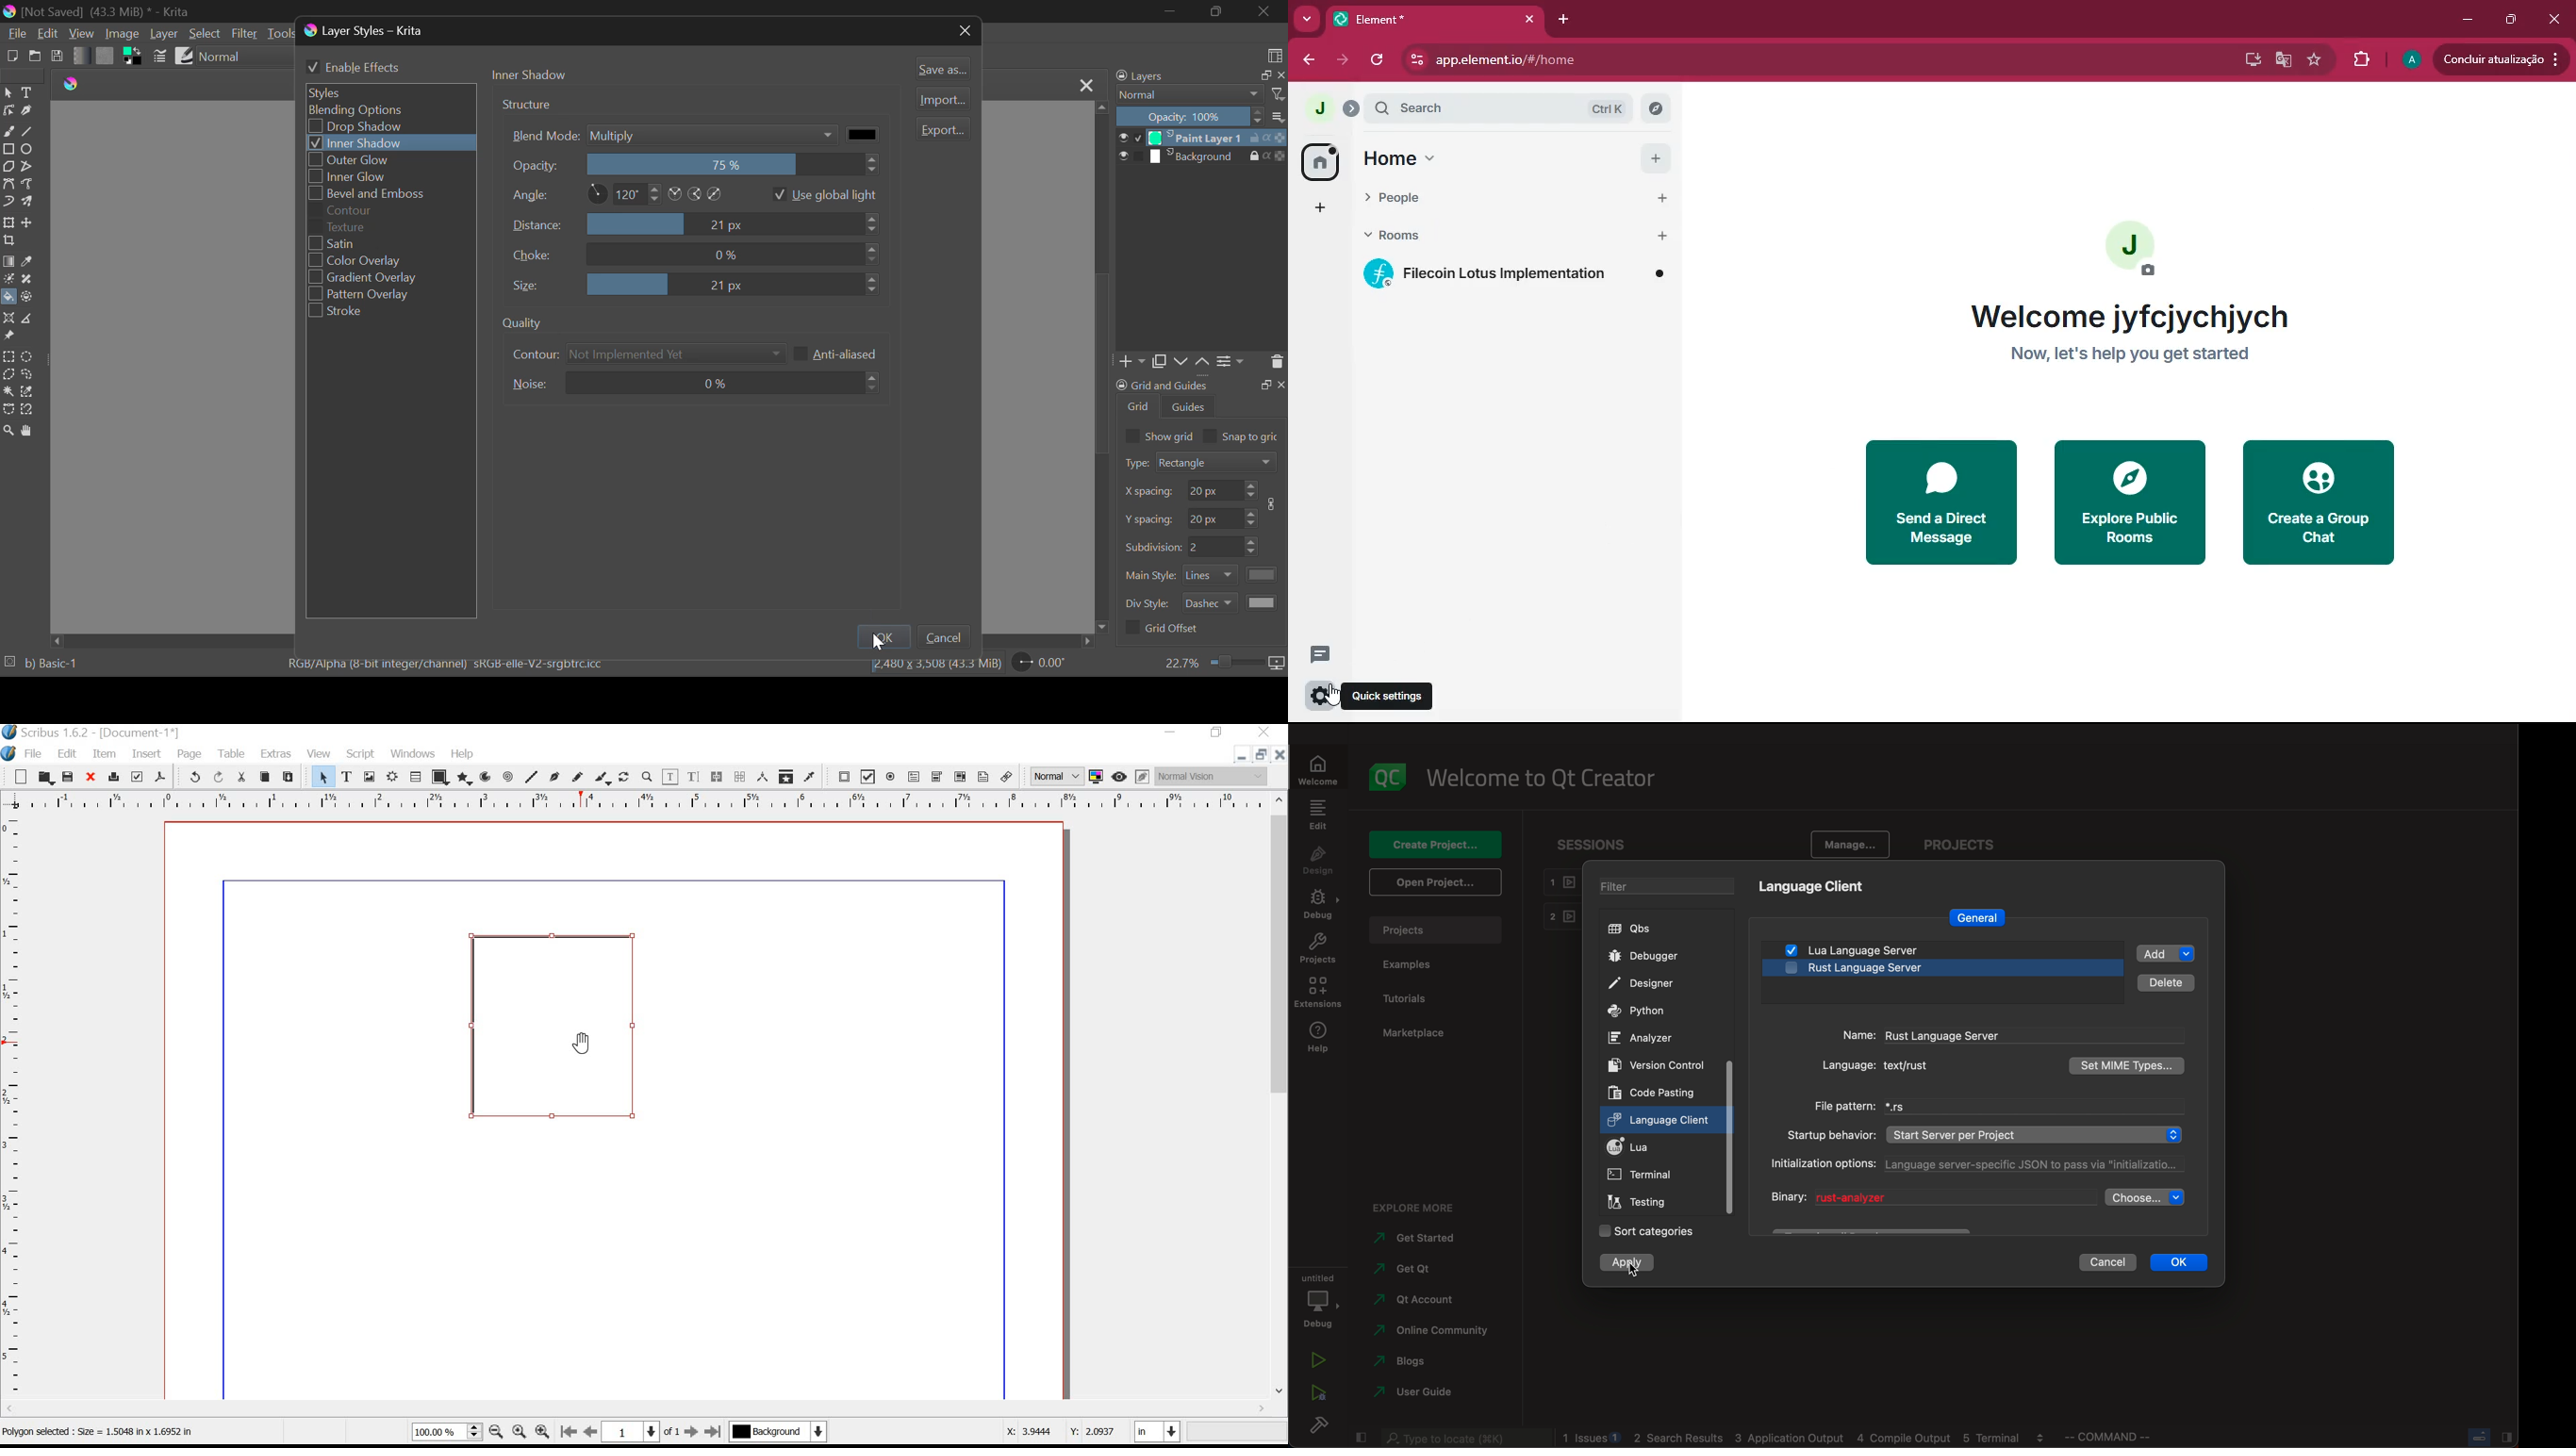 This screenshot has width=2576, height=1456. Describe the element at coordinates (15, 777) in the screenshot. I see `new` at that location.